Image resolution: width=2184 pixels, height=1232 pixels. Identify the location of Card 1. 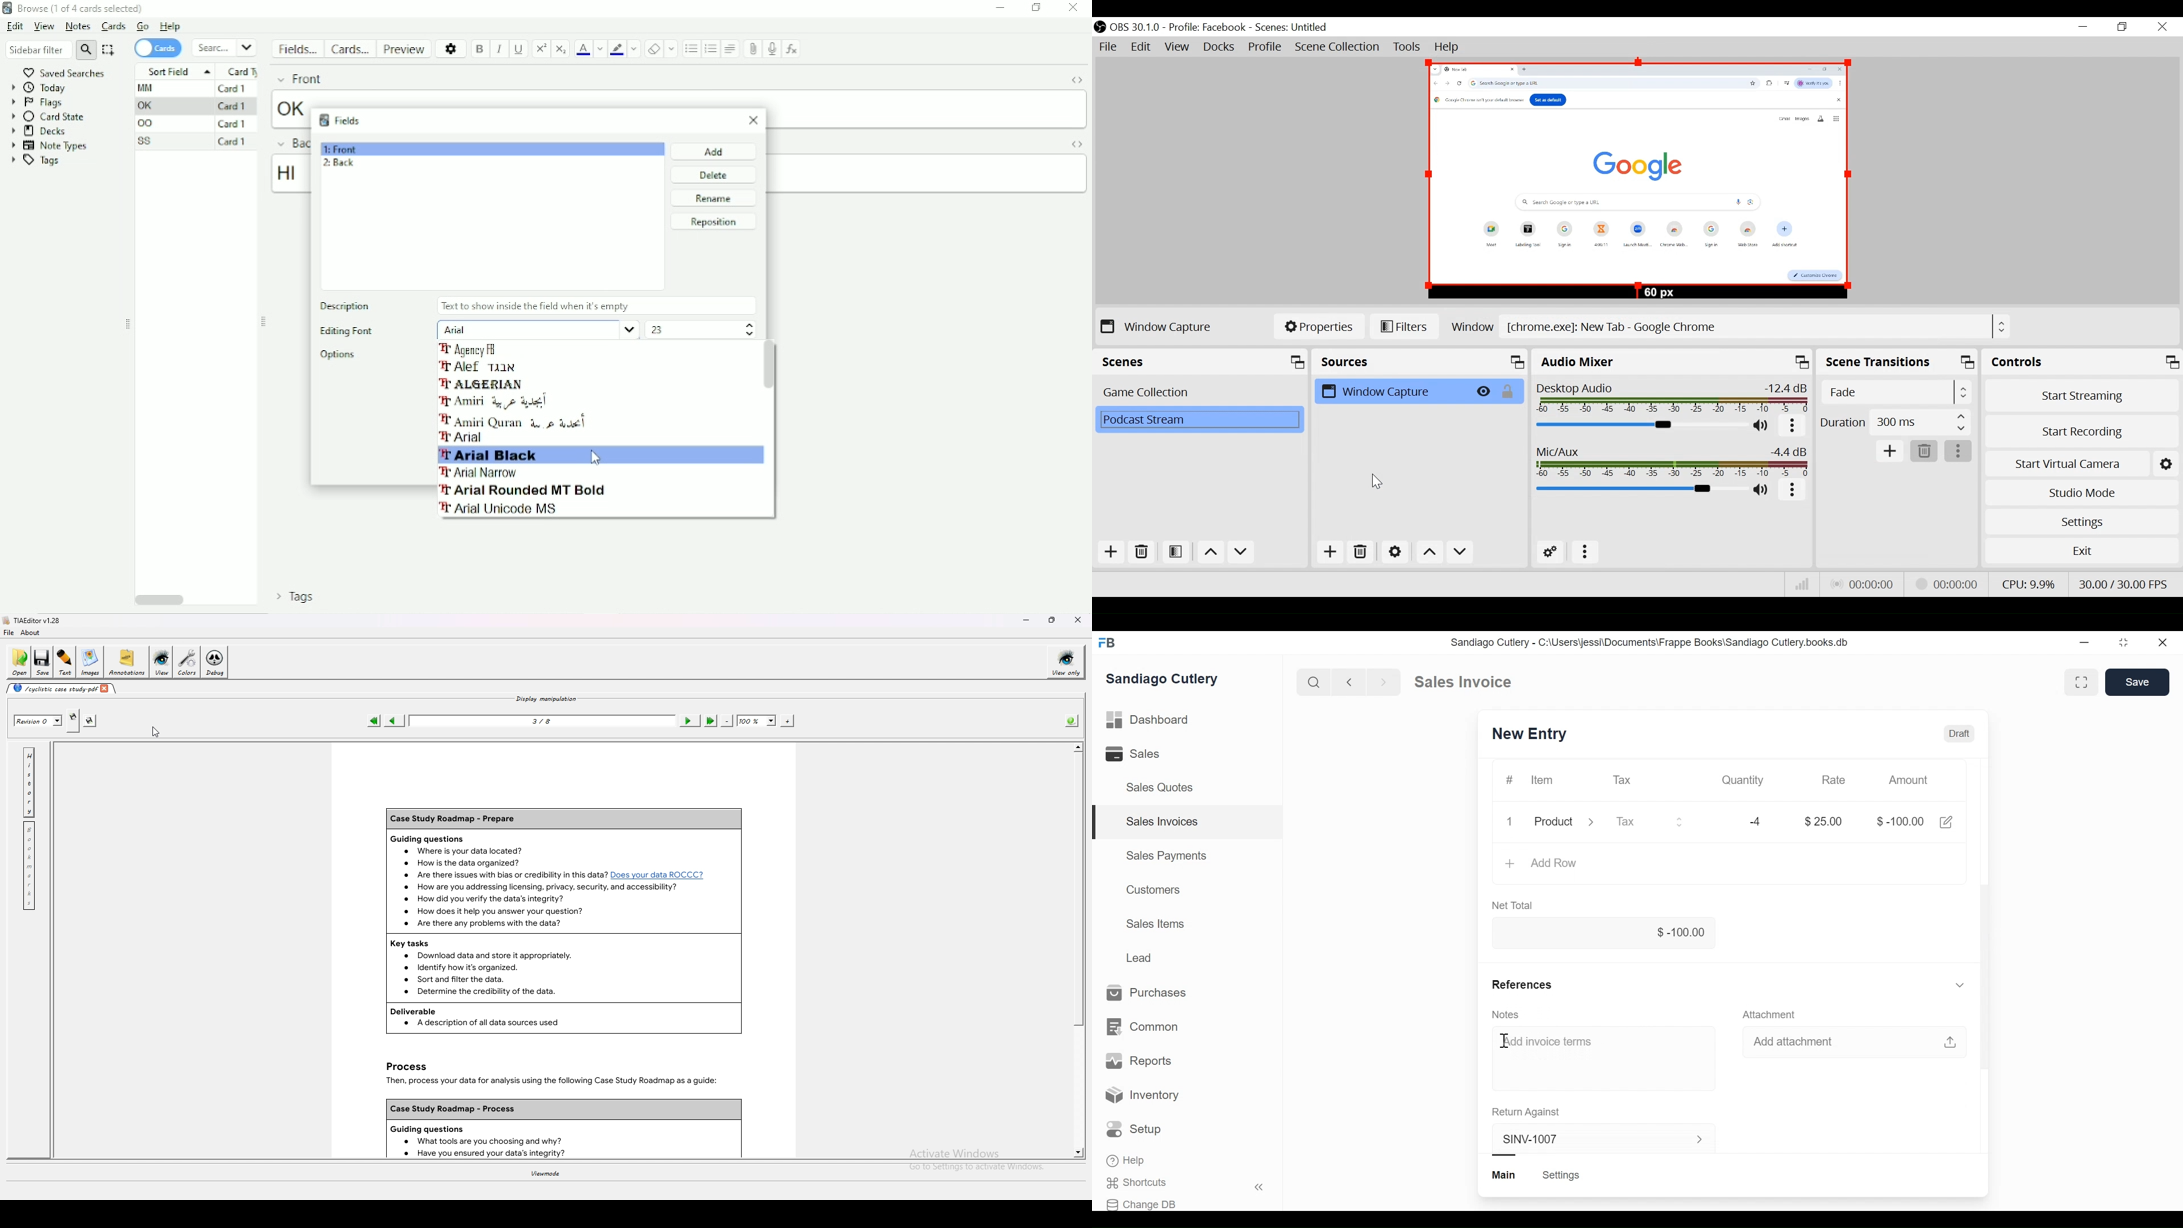
(234, 88).